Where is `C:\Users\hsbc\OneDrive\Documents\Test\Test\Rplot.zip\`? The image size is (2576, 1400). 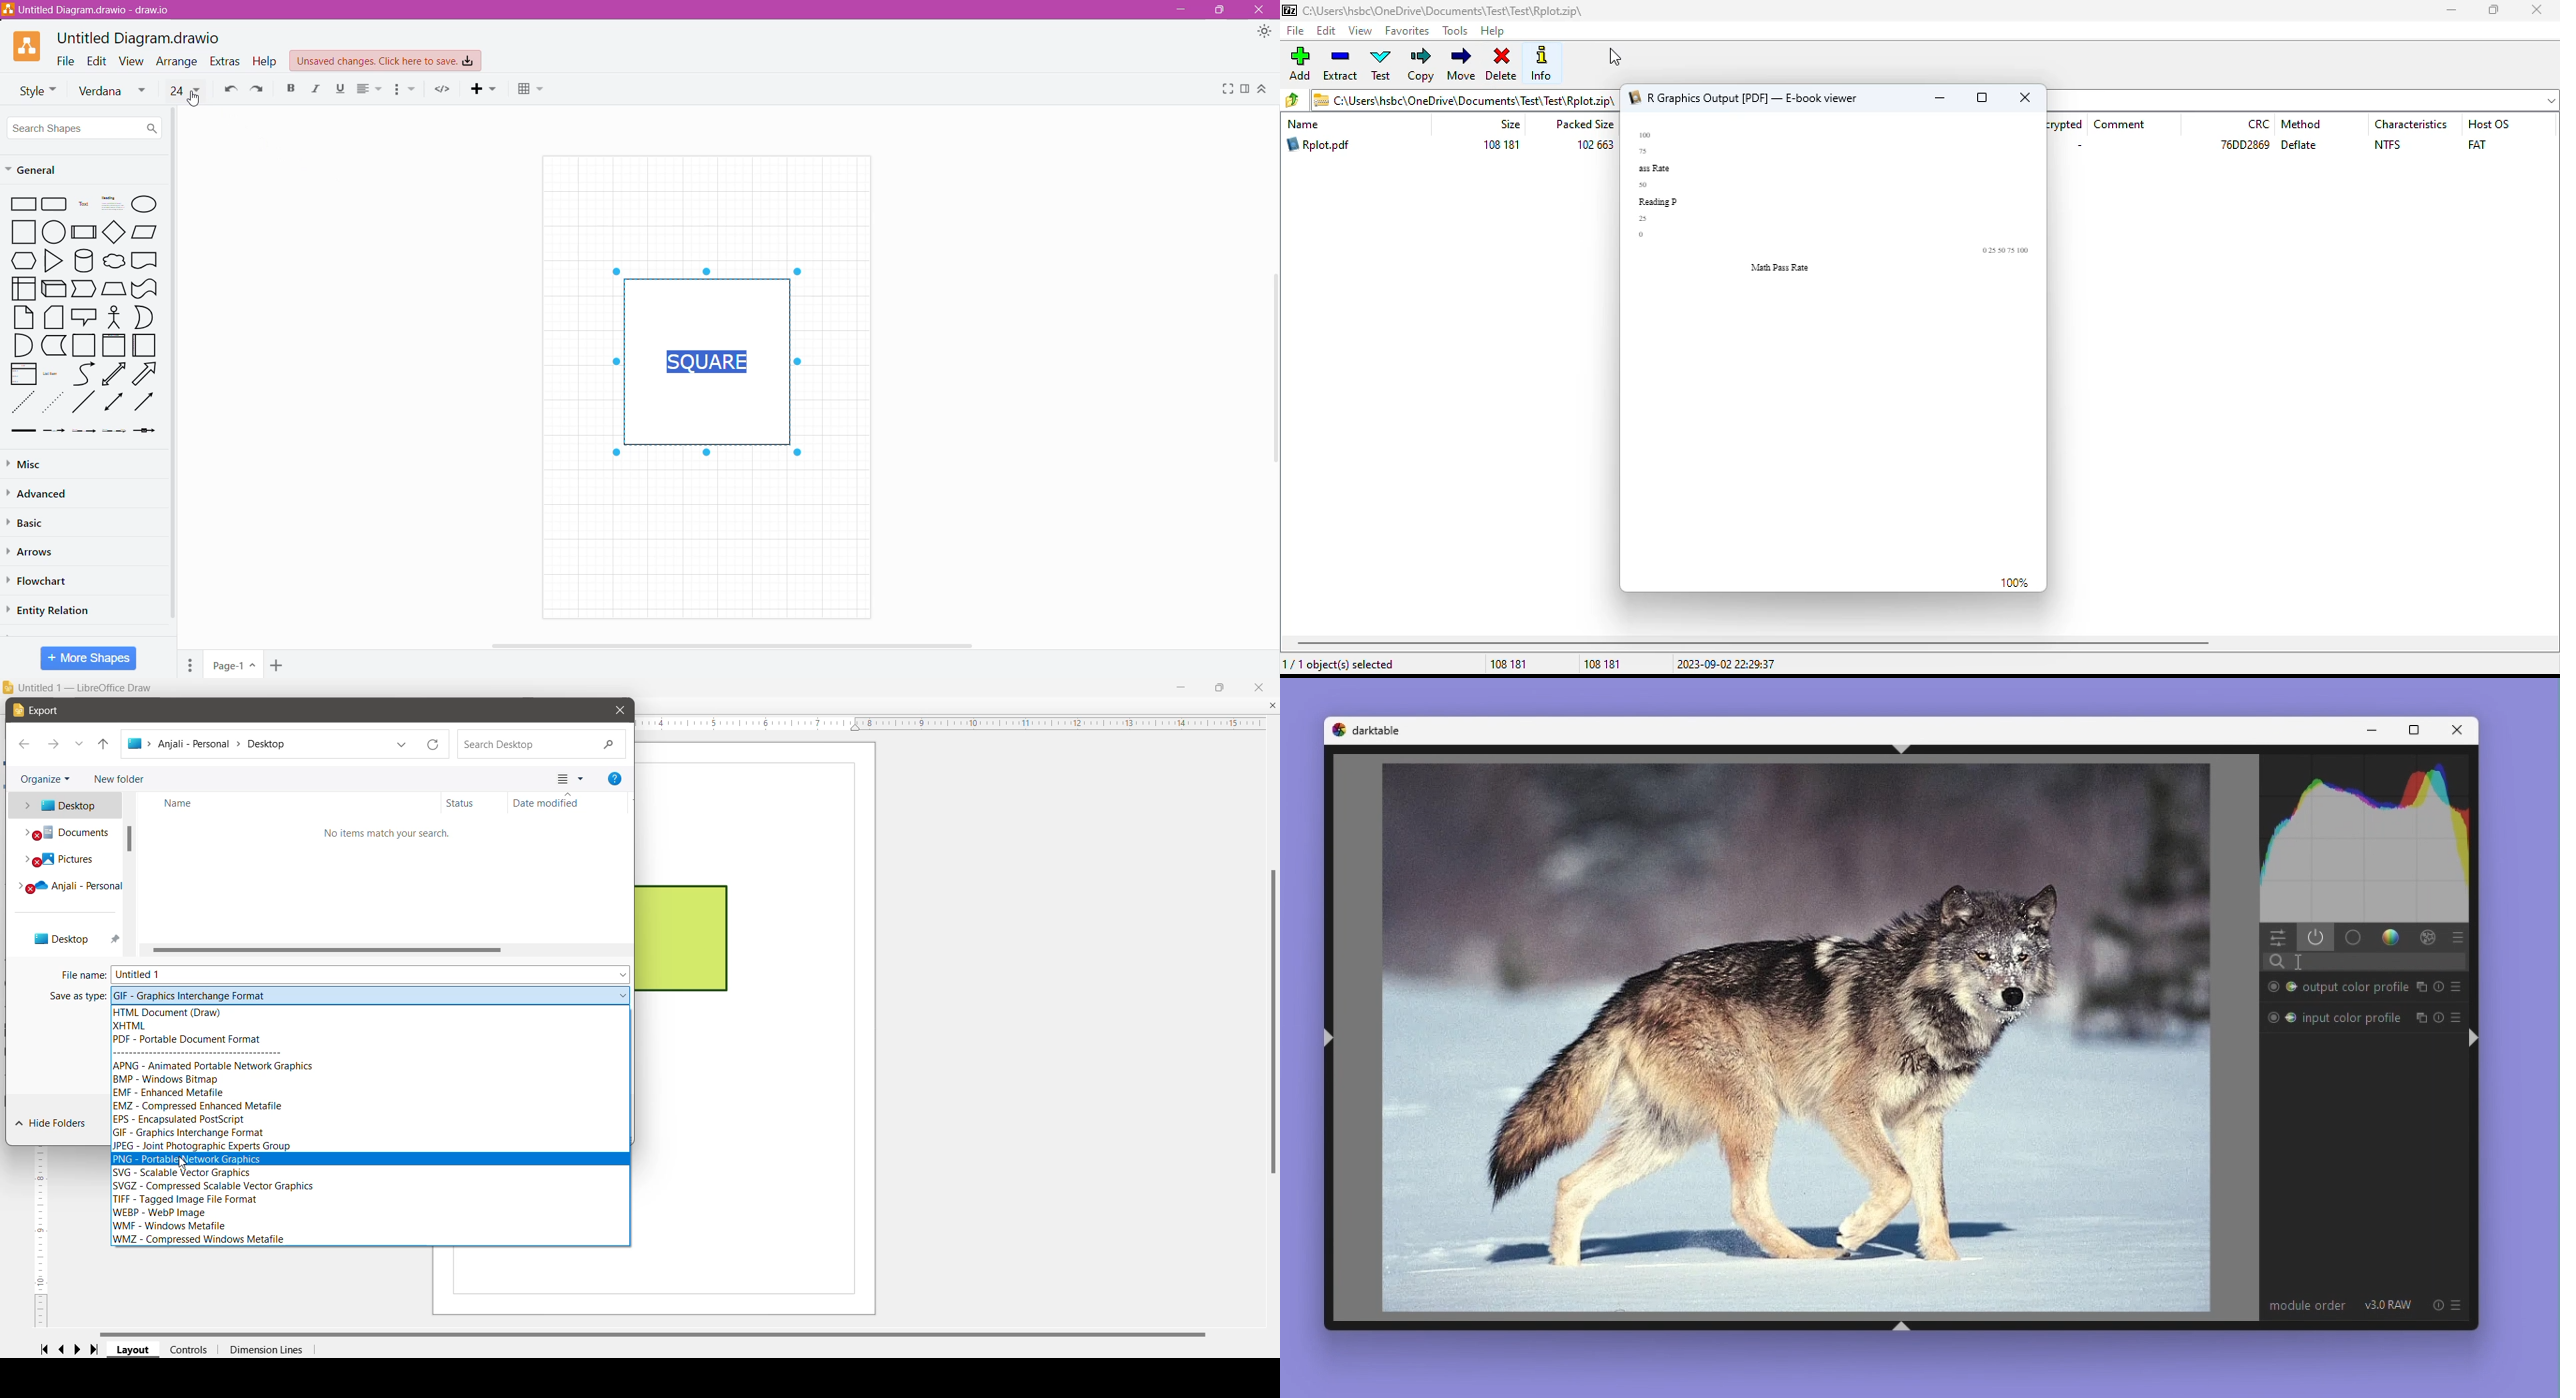
C:\Users\hsbc\OneDrive\Documents\Test\Test\Rplot.zip\ is located at coordinates (1436, 11).